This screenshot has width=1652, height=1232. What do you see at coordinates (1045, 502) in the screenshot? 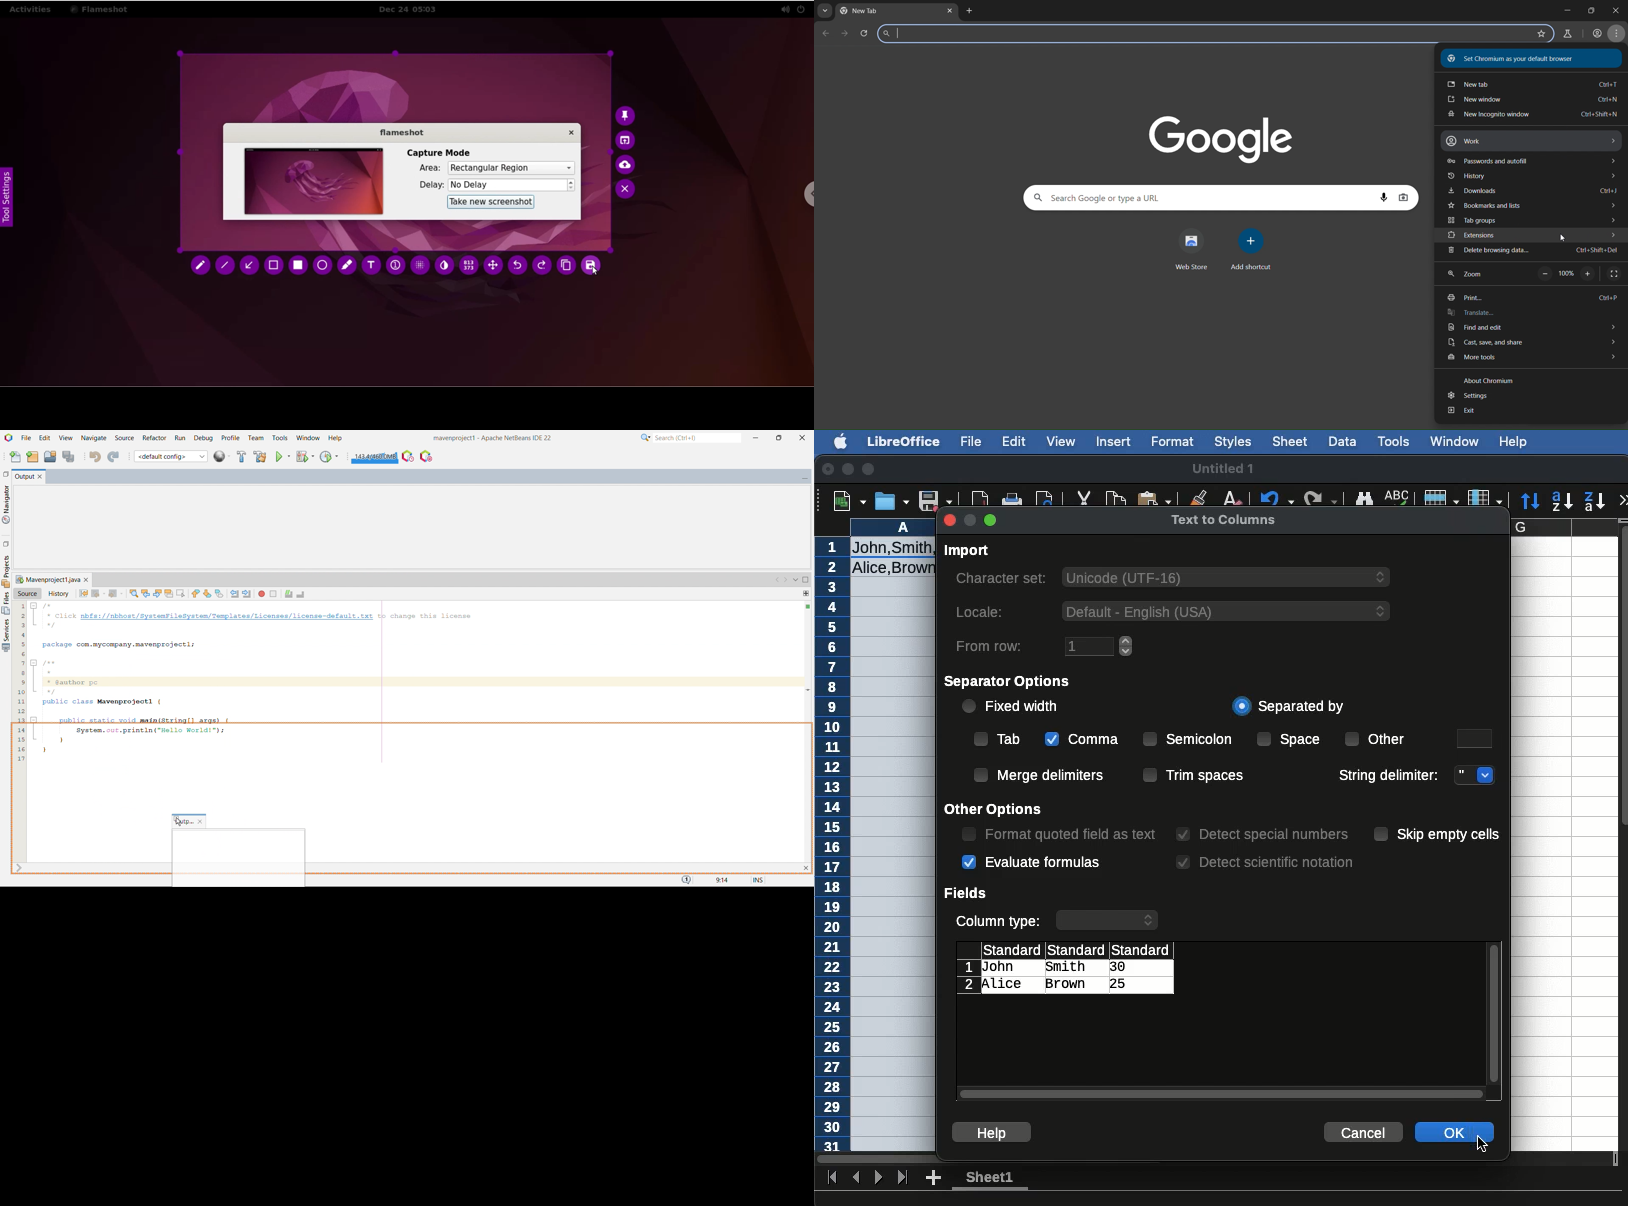
I see `Preview print` at bounding box center [1045, 502].